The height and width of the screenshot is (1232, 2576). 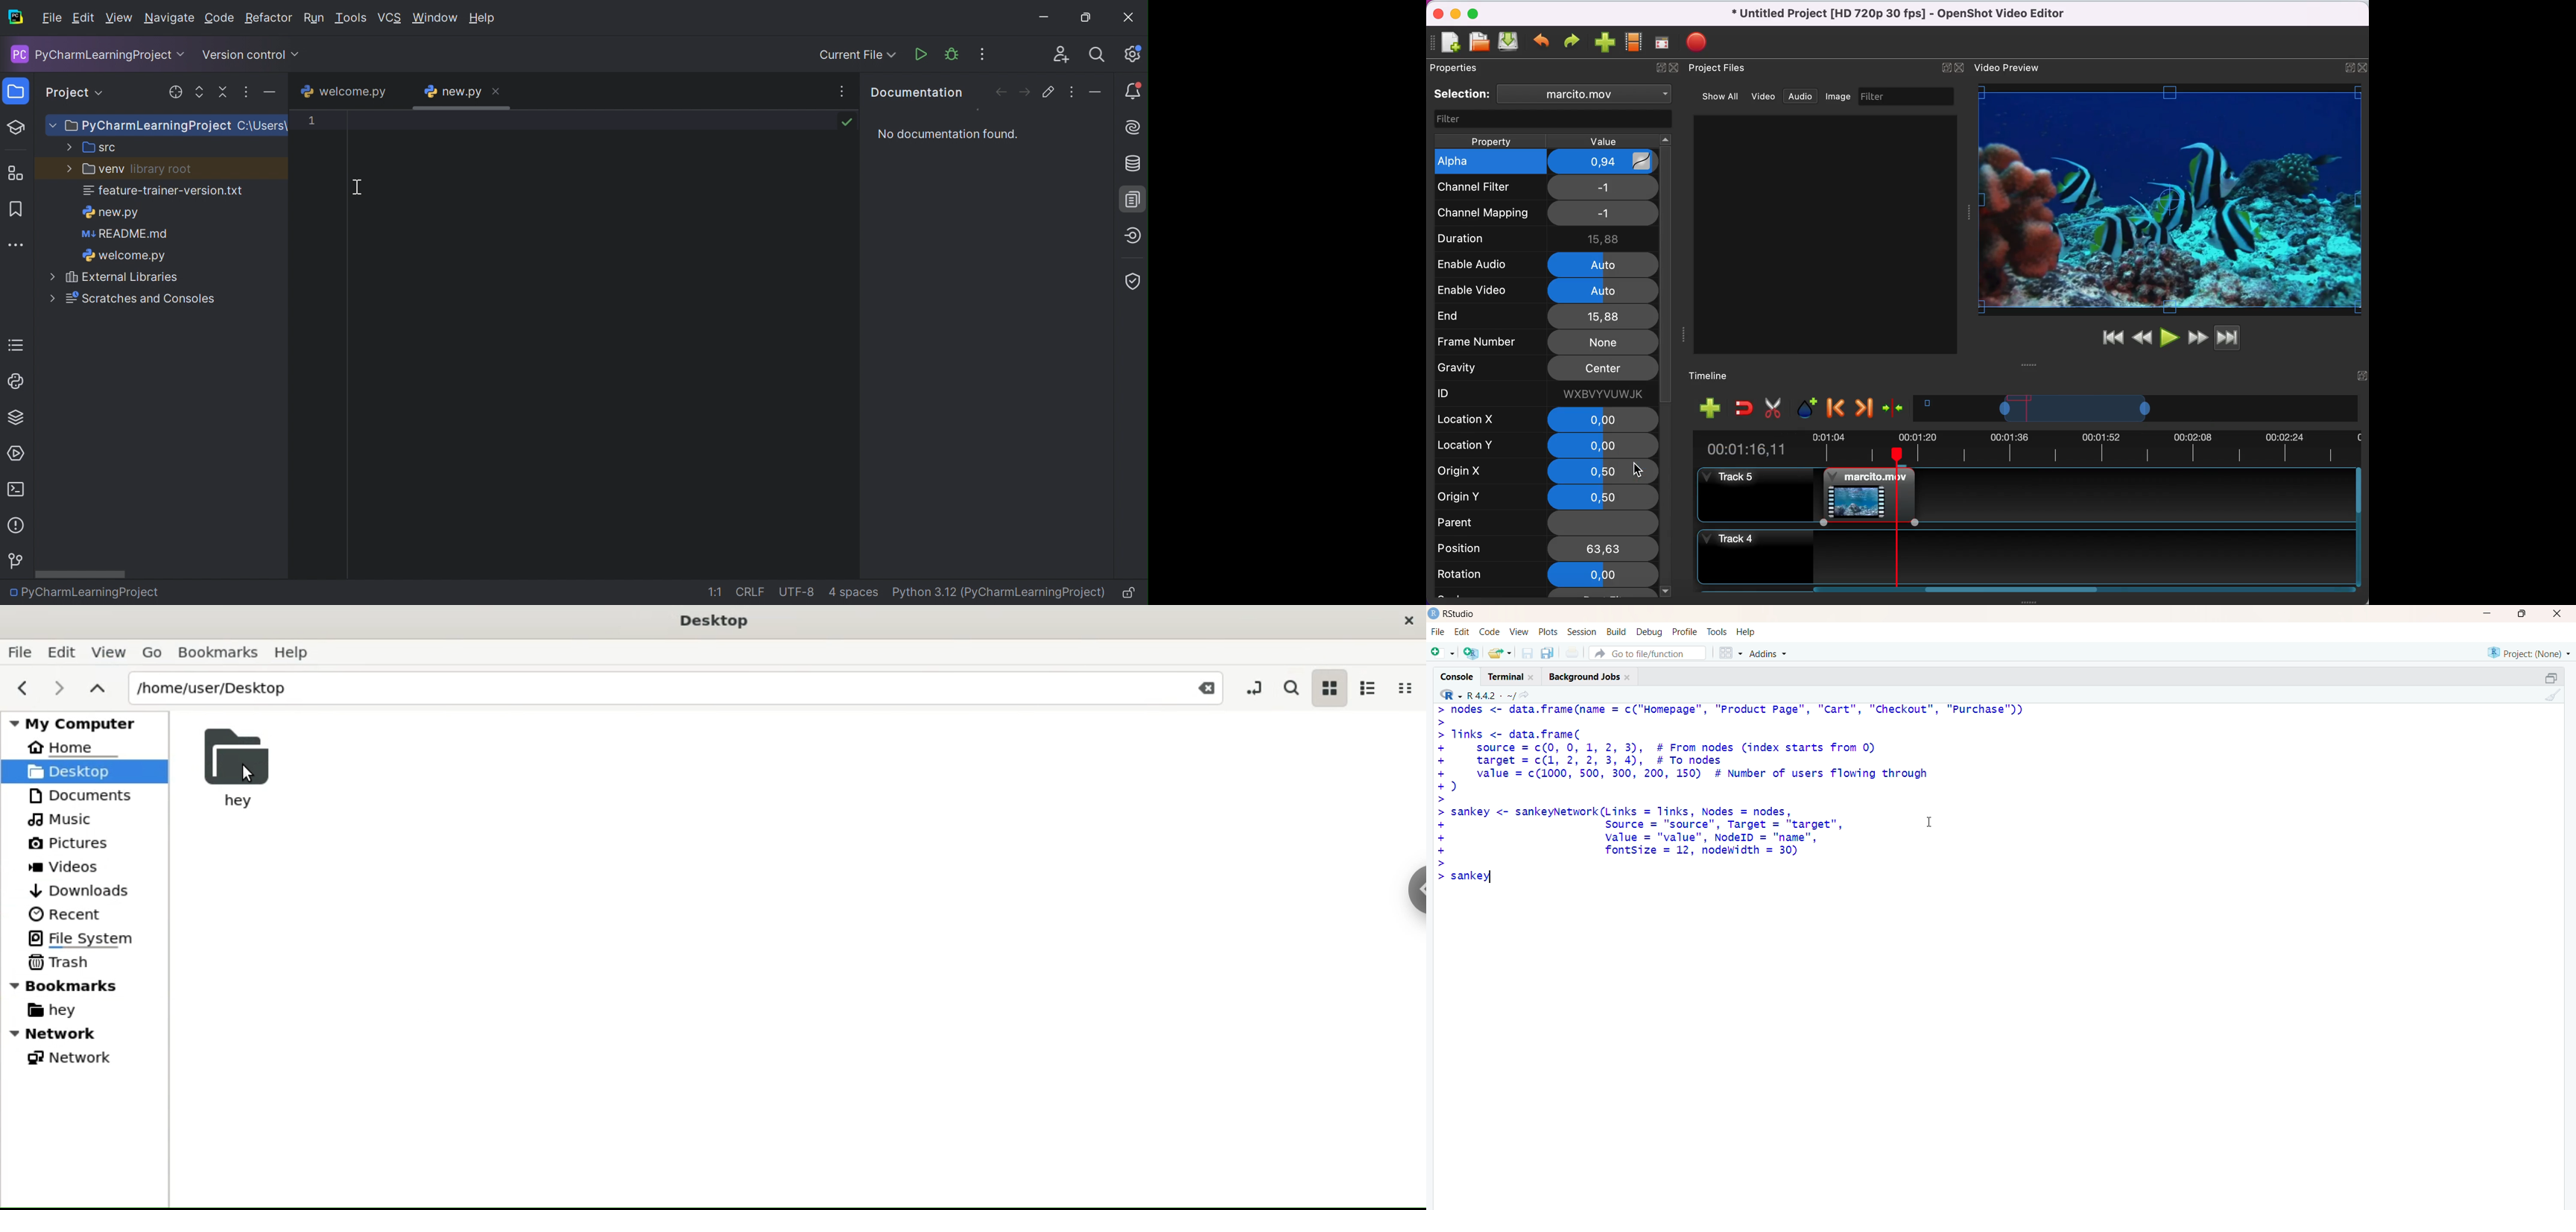 I want to click on Close, so click(x=1198, y=690).